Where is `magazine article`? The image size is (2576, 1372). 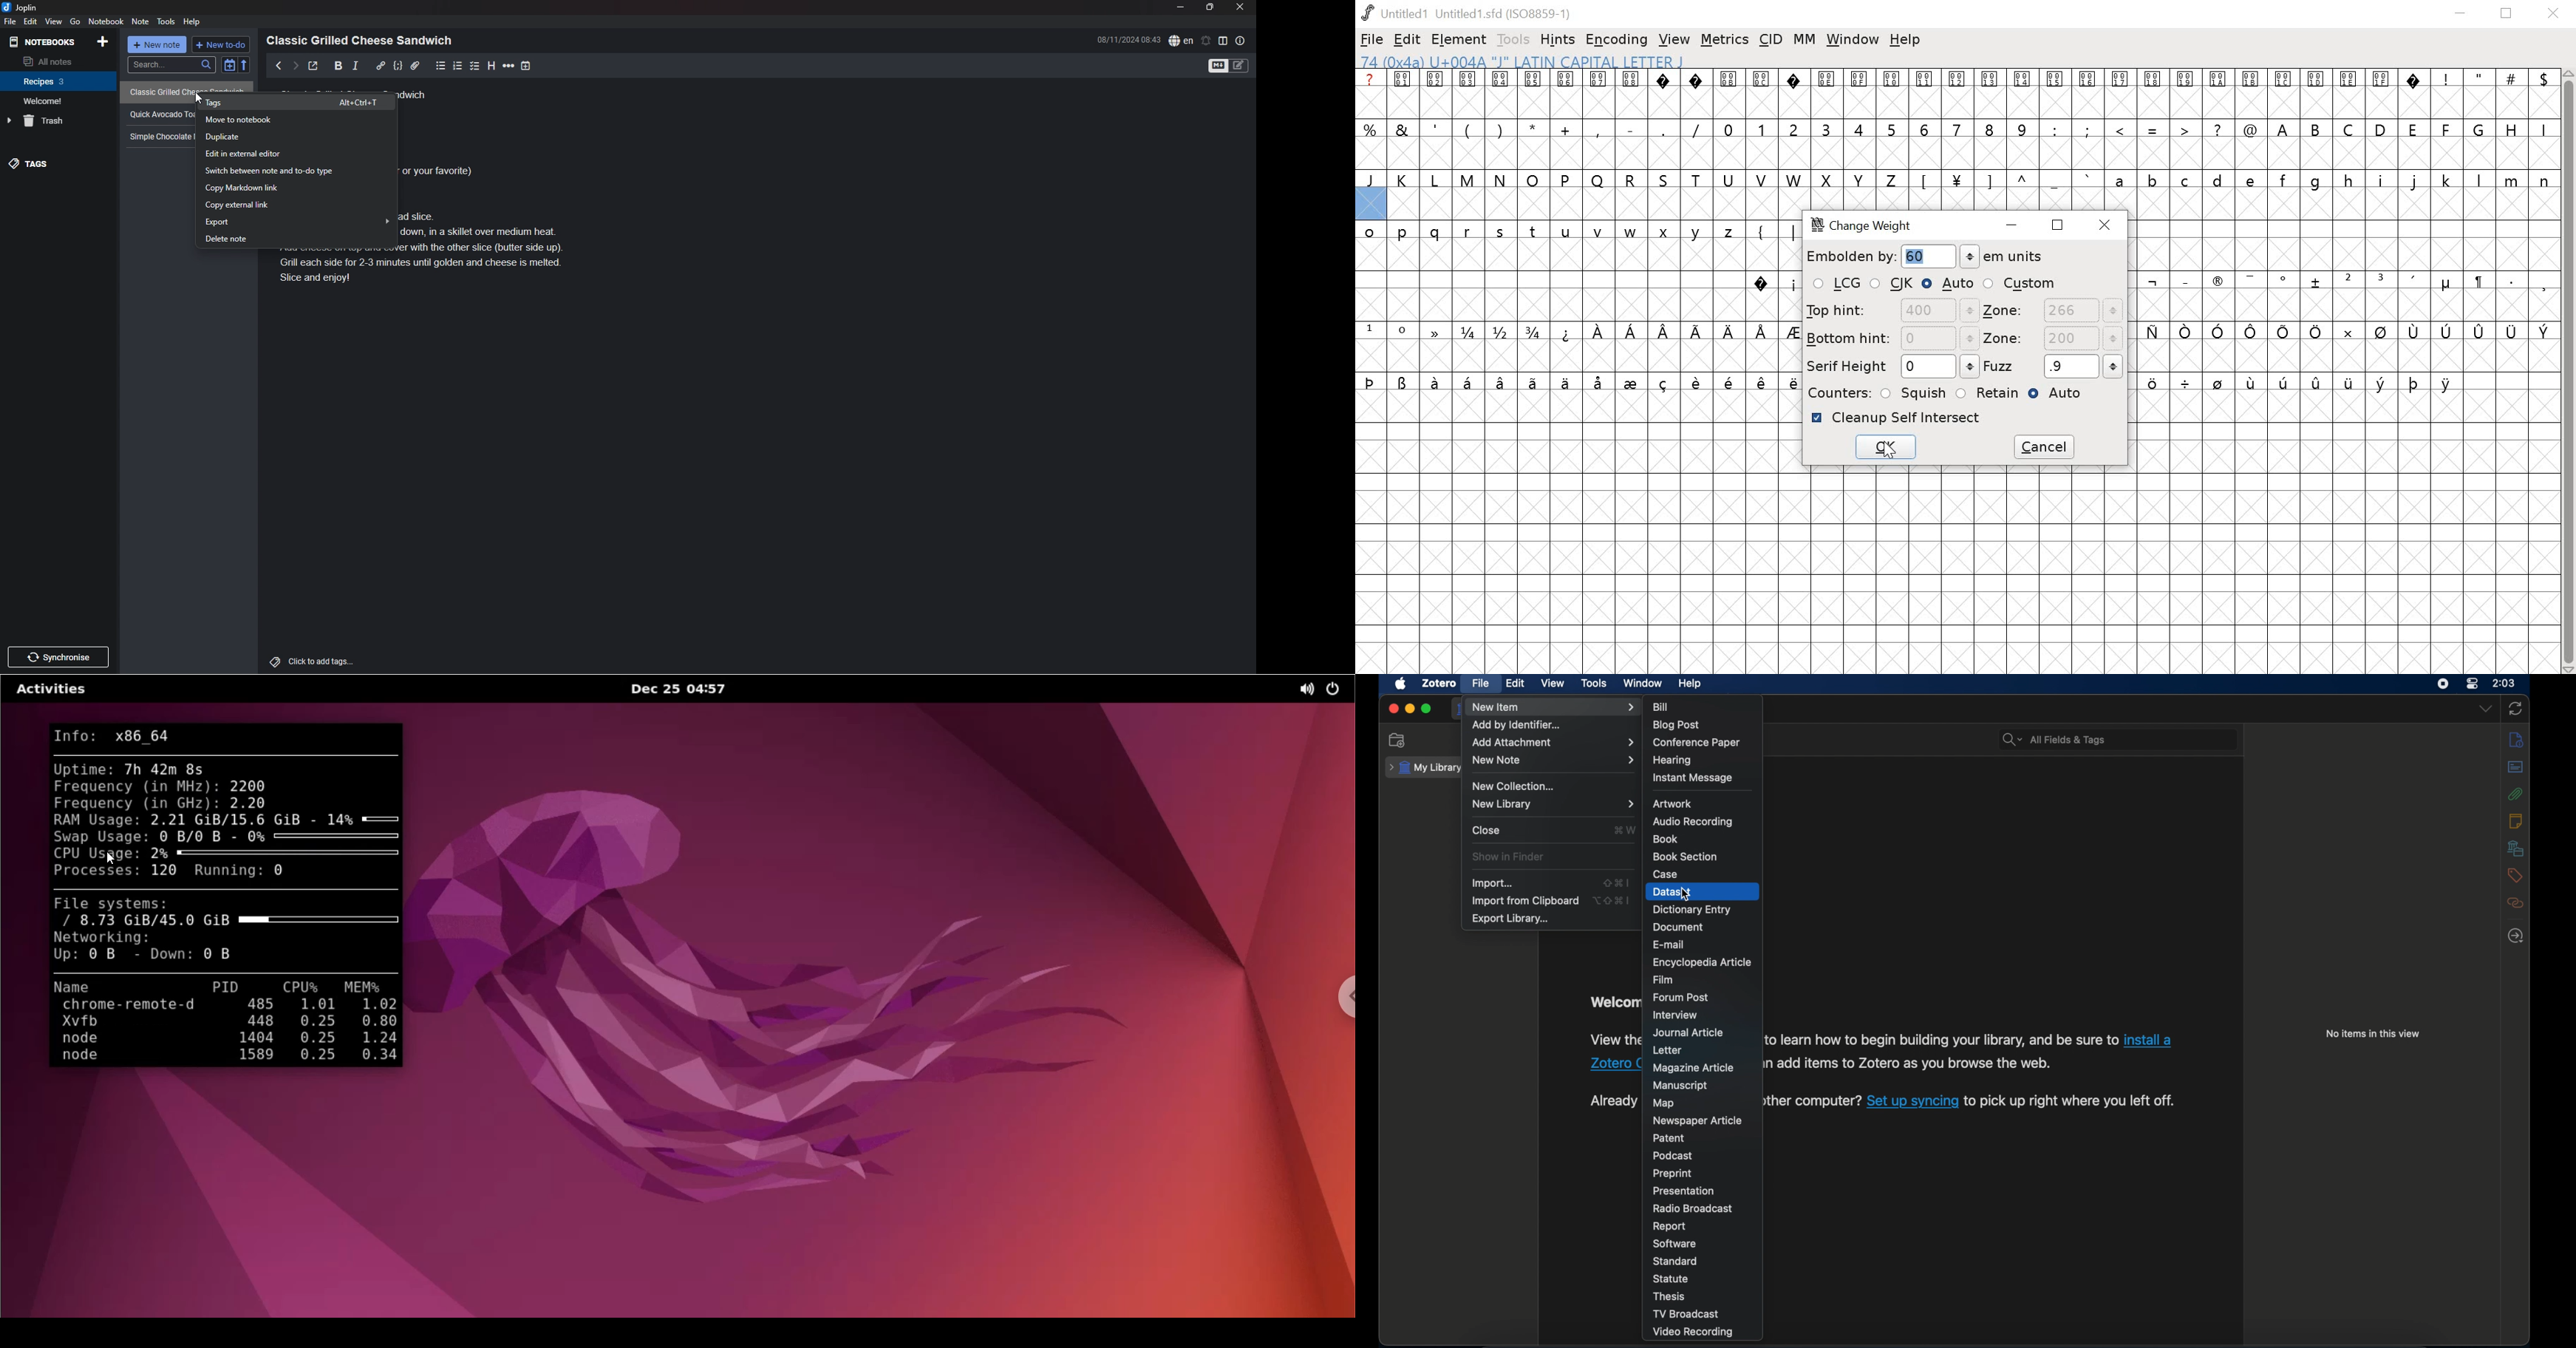
magazine article is located at coordinates (1693, 1068).